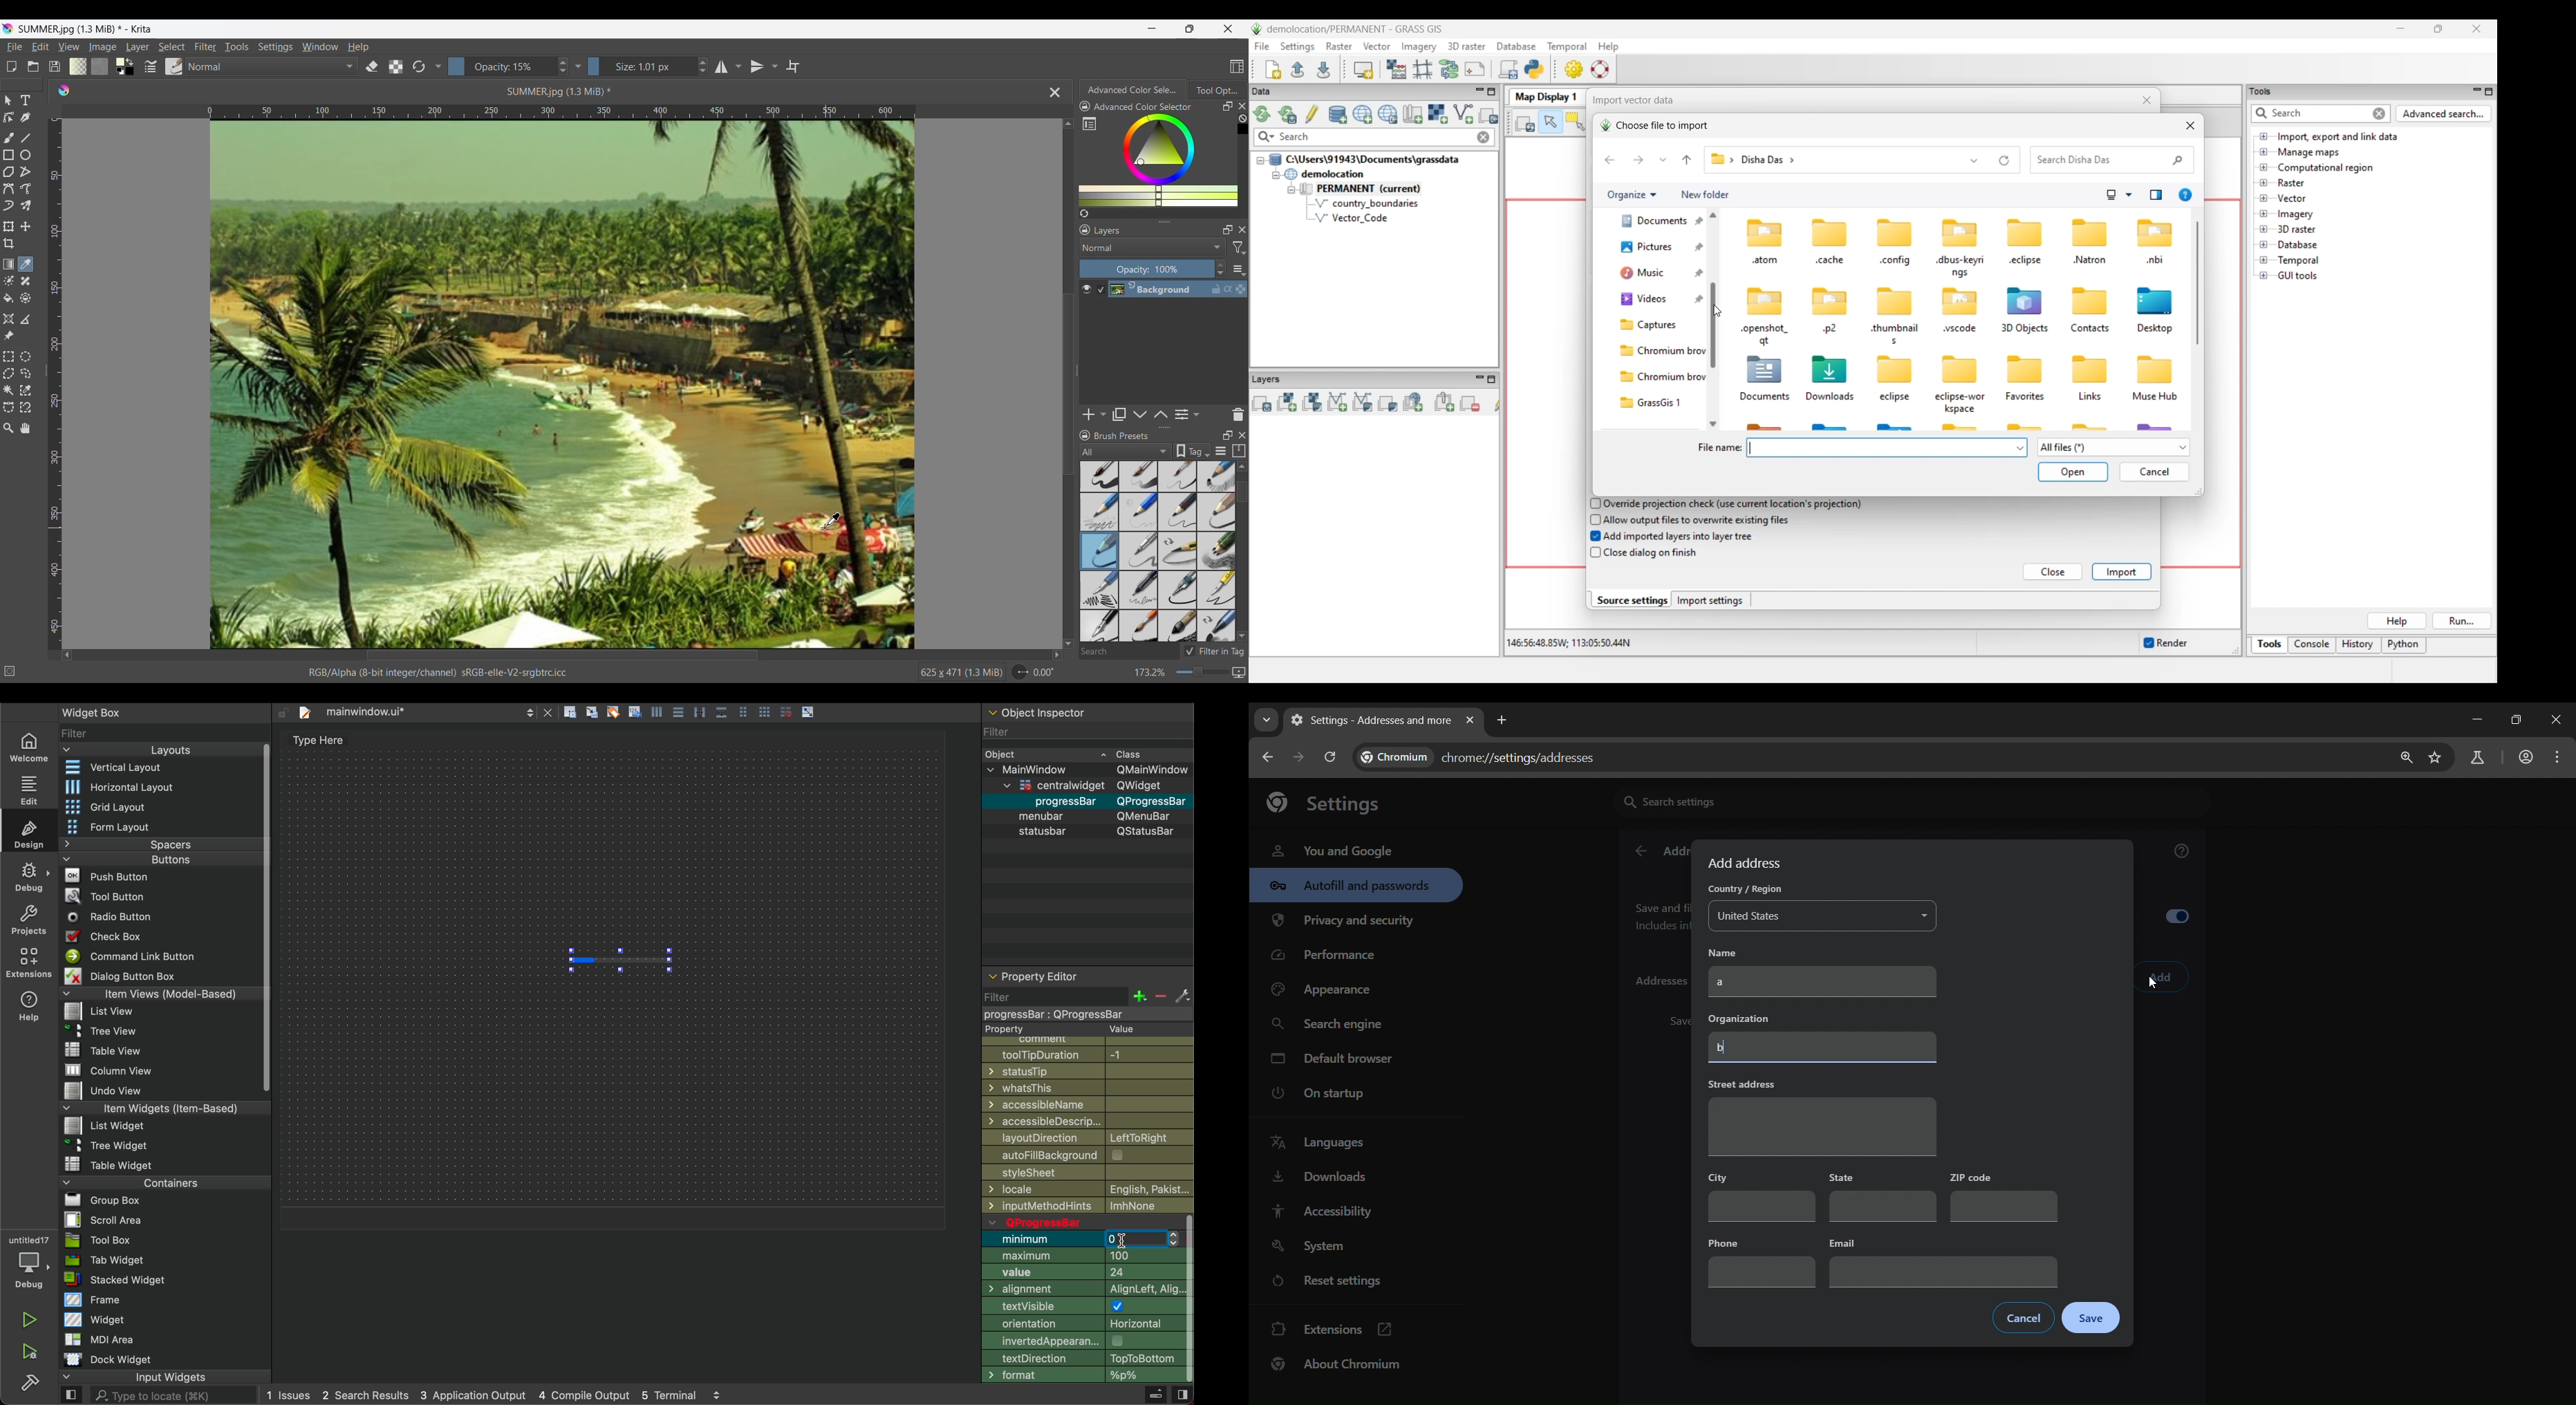 This screenshot has height=1428, width=2576. What do you see at coordinates (1078, 1041) in the screenshot?
I see `Comment` at bounding box center [1078, 1041].